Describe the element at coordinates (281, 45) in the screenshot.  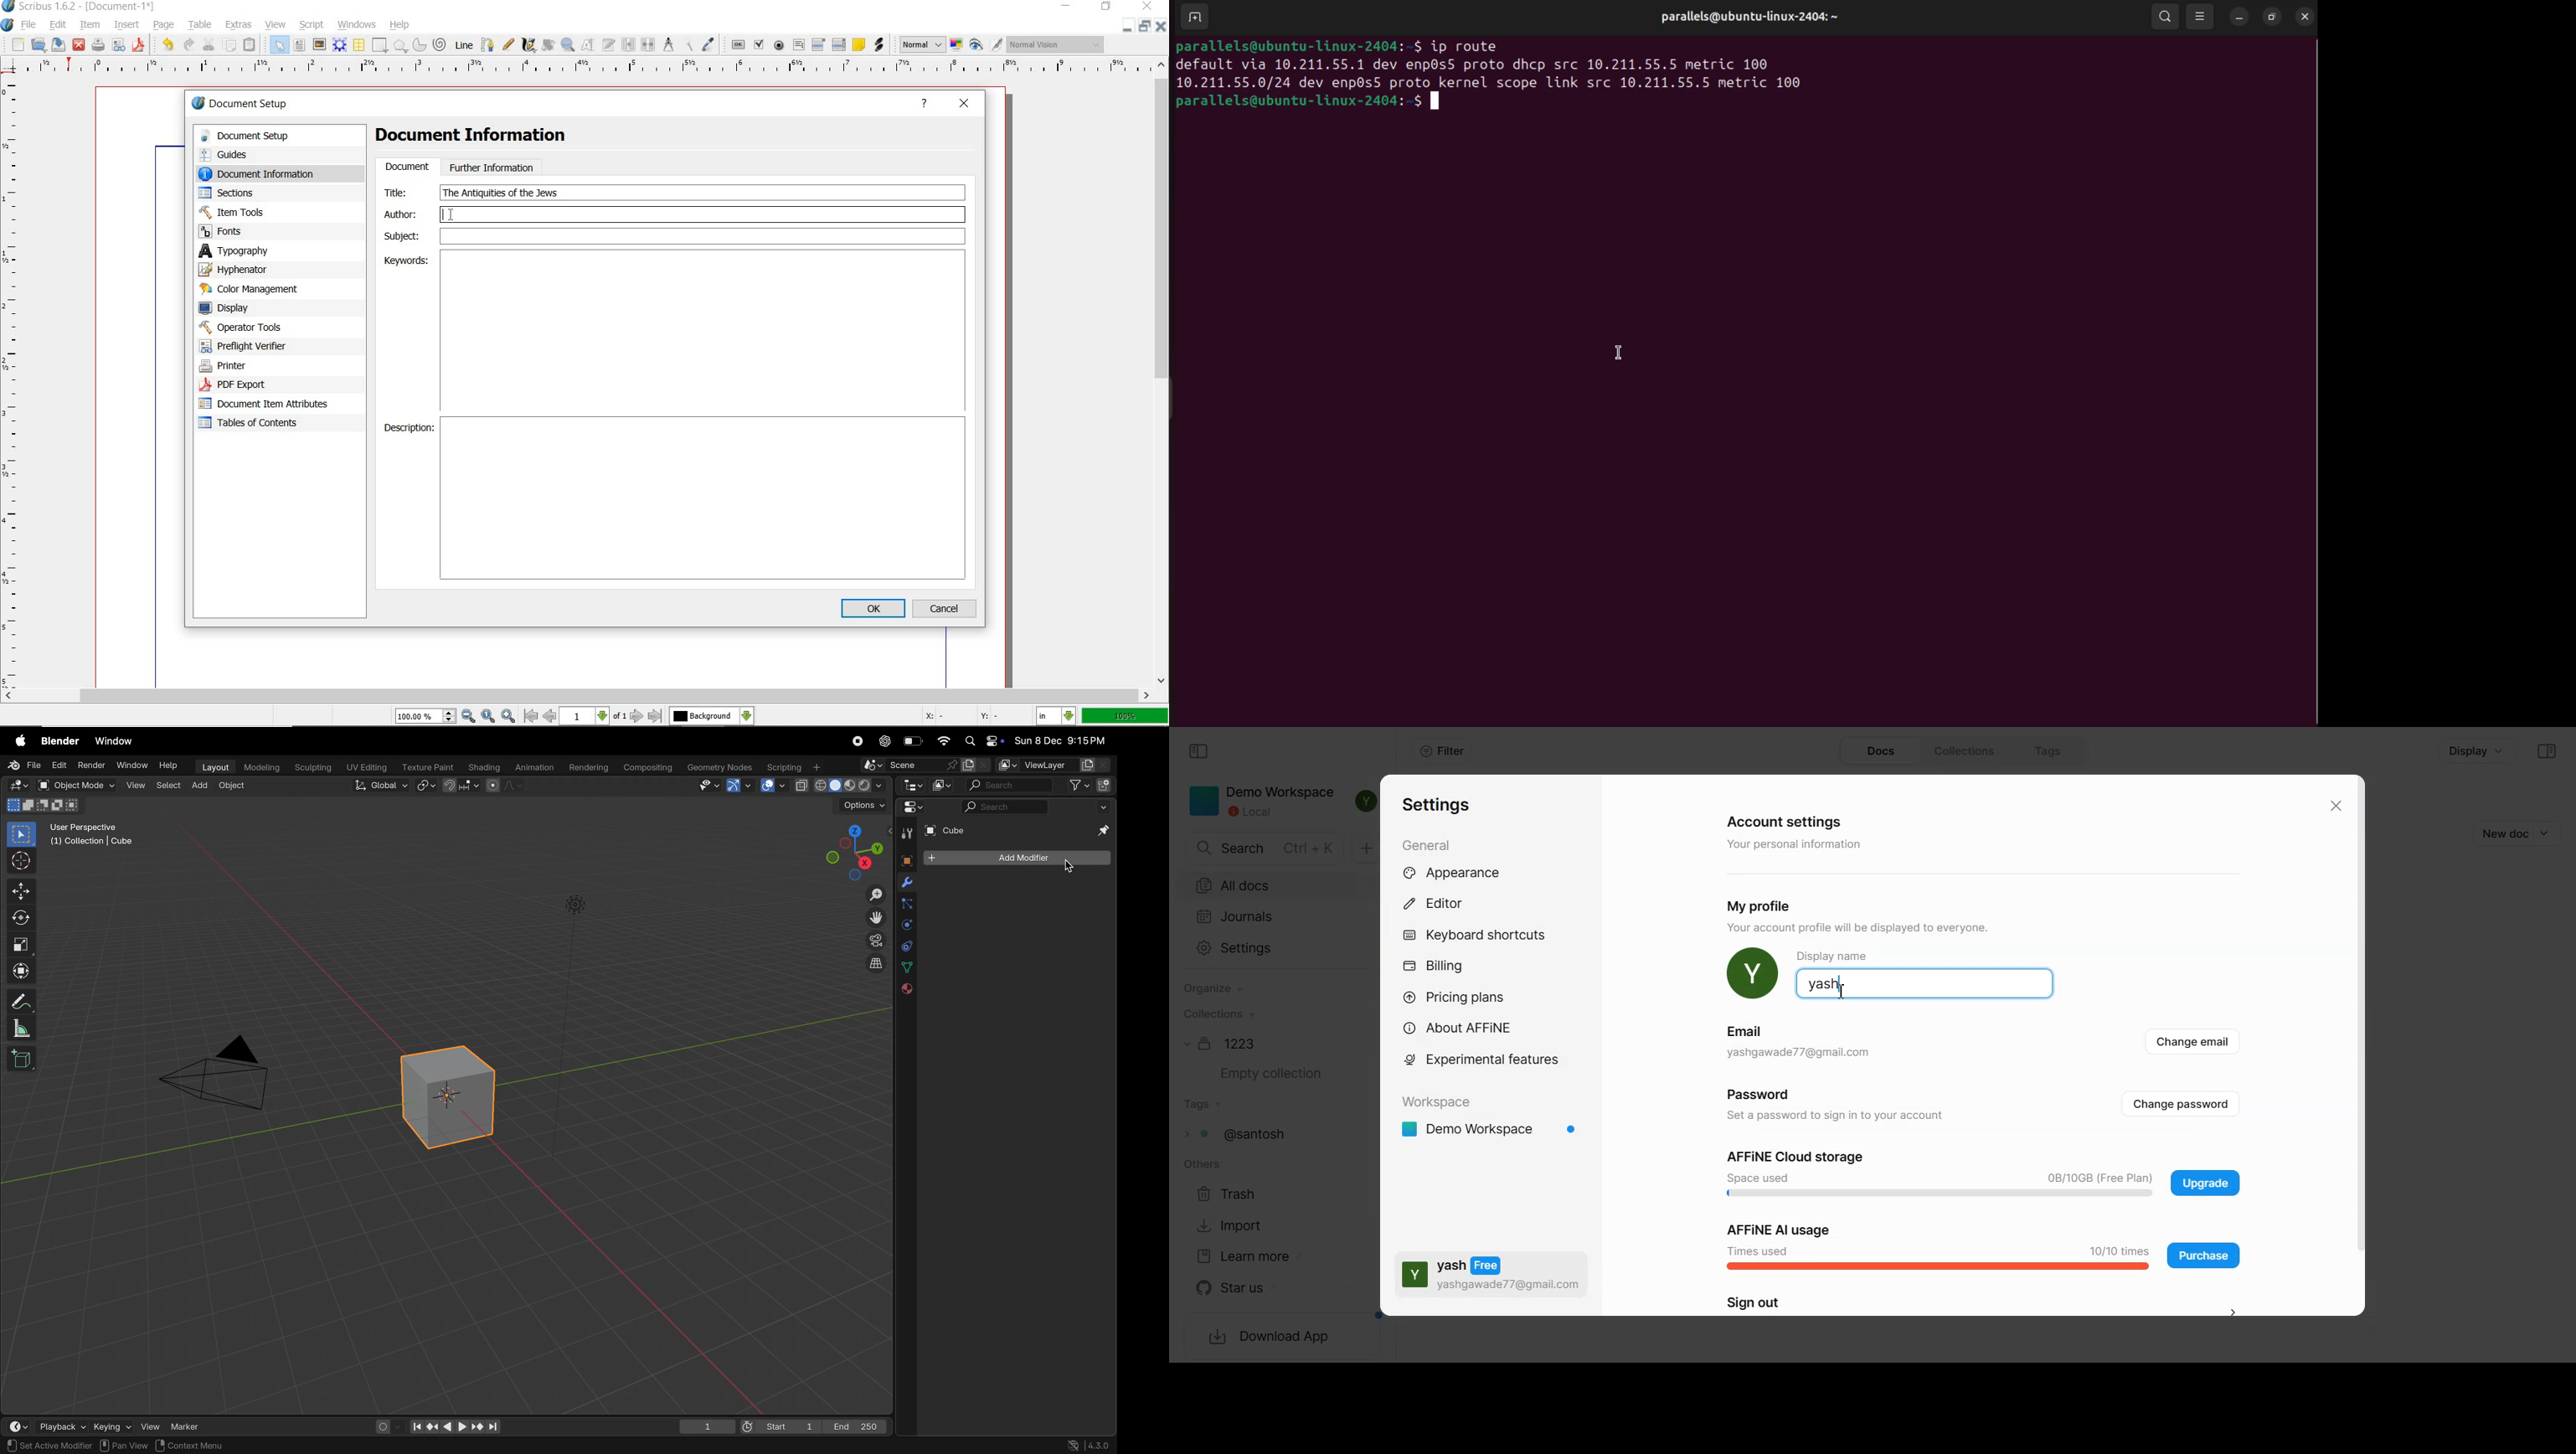
I see `select` at that location.